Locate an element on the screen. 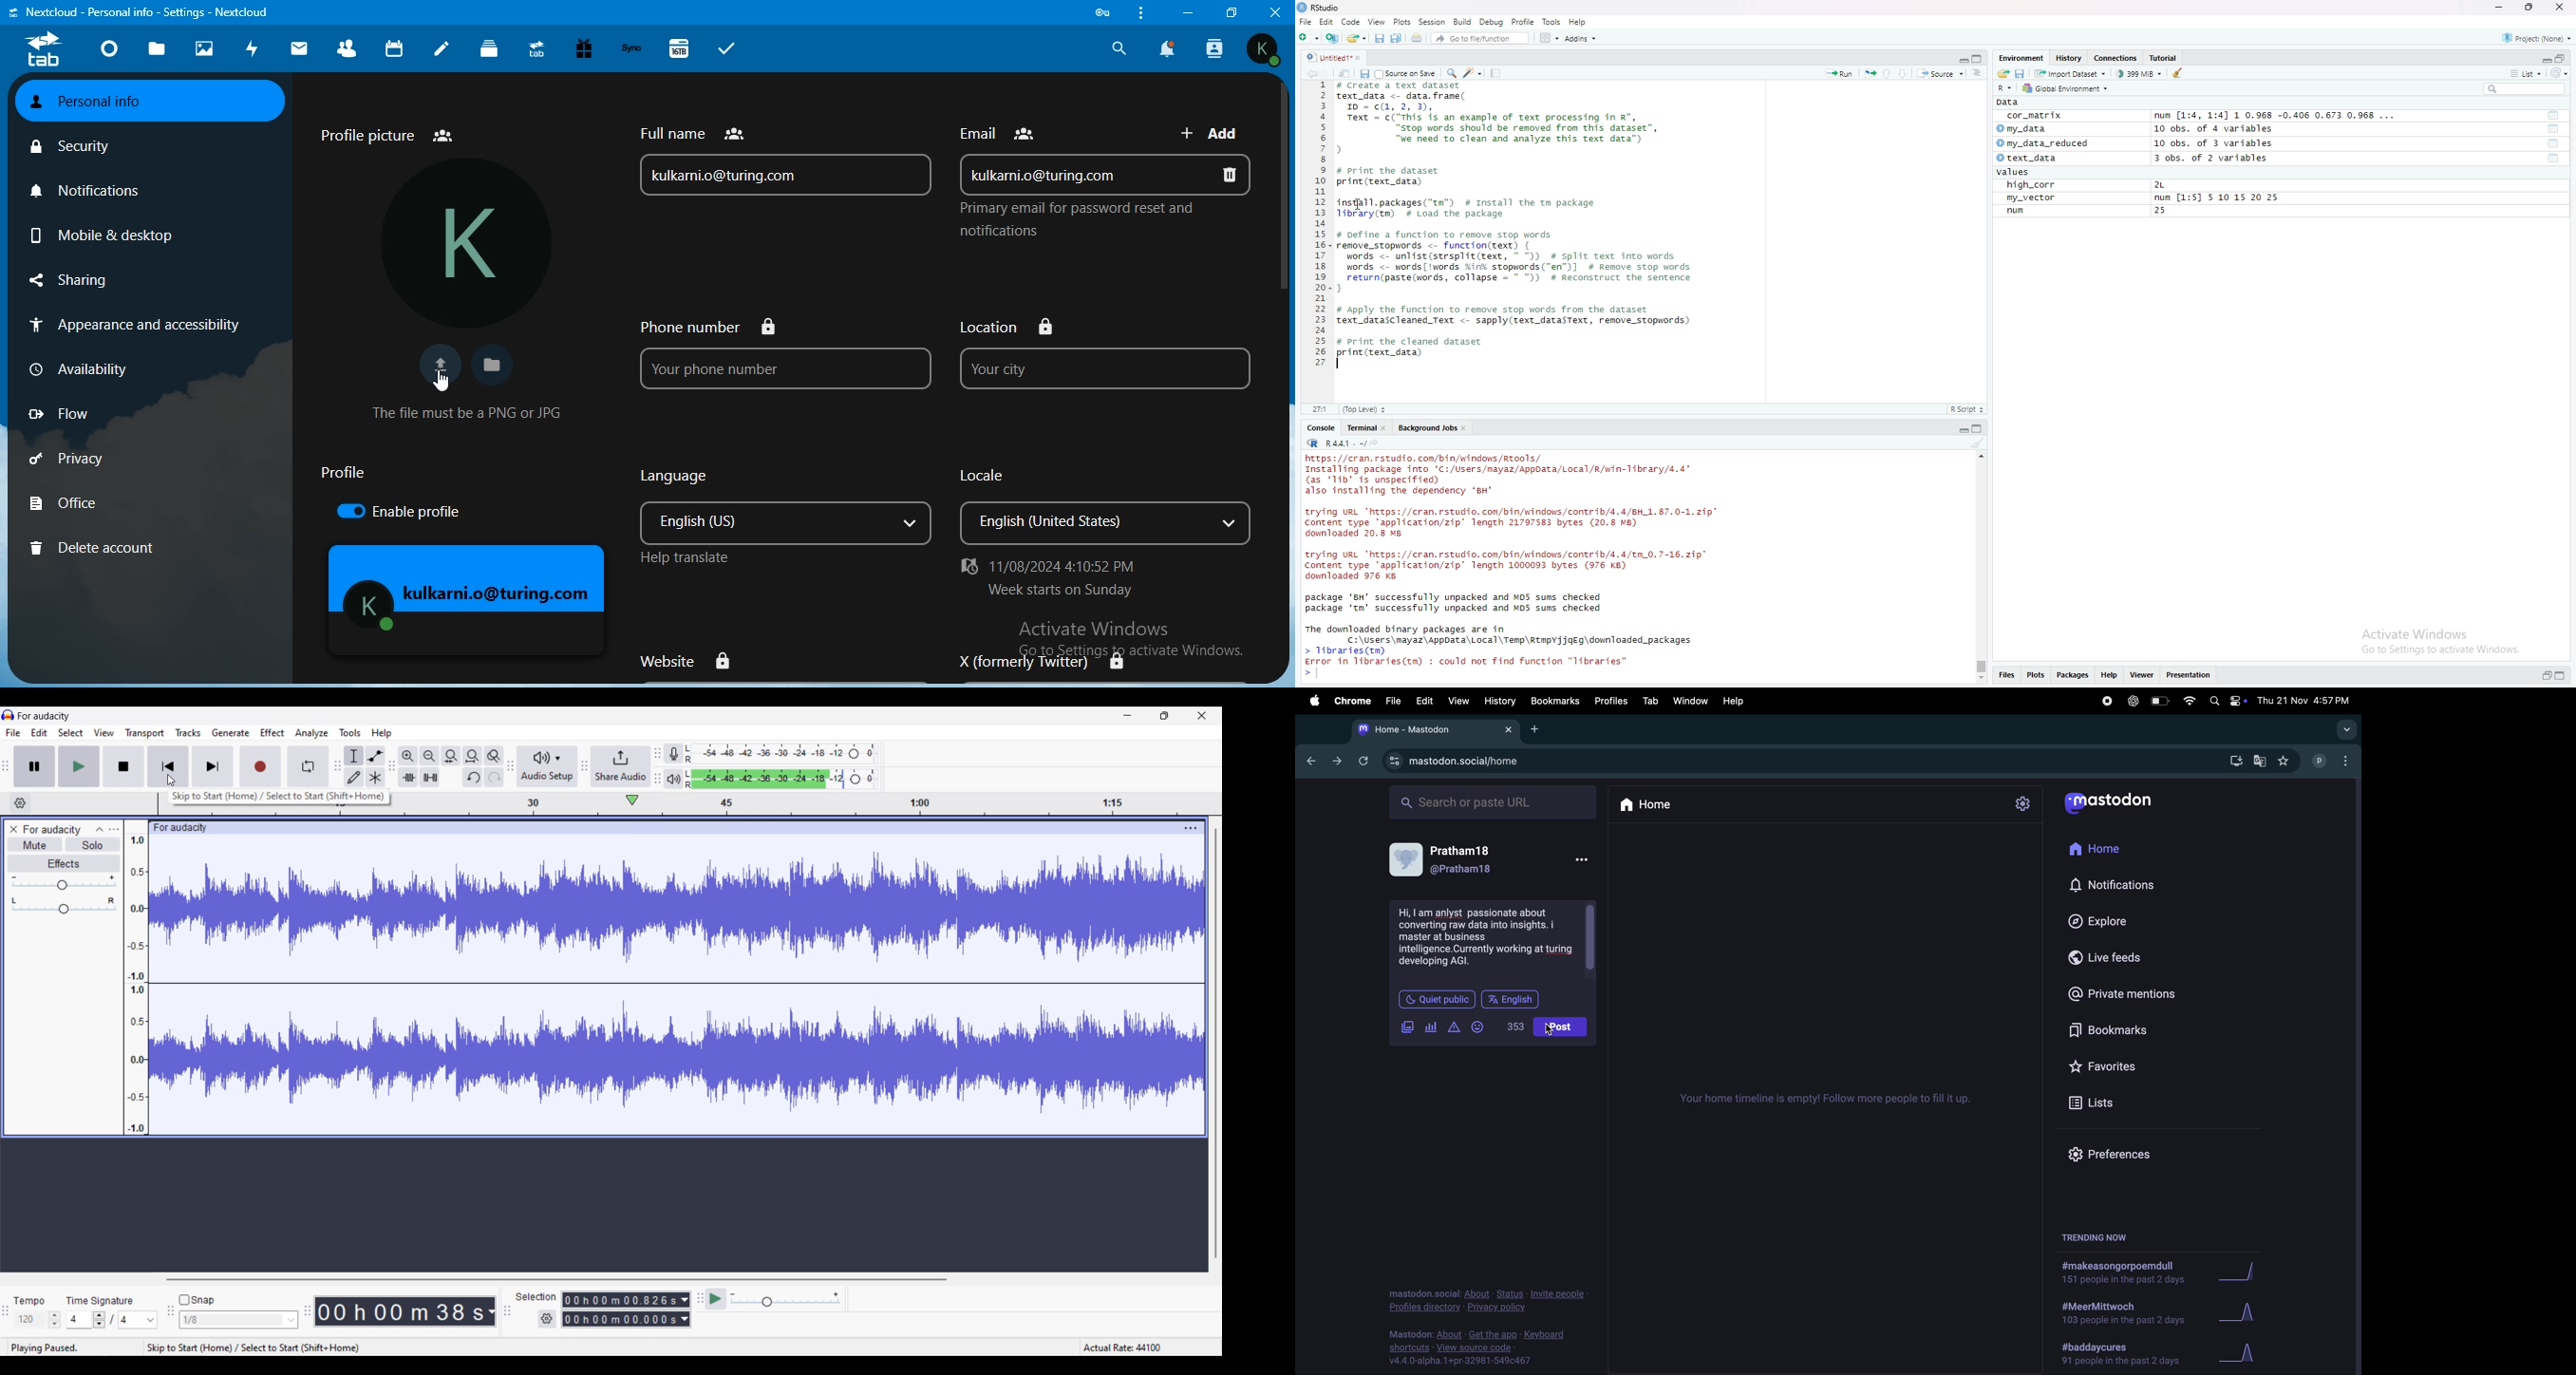 Image resolution: width=2576 pixels, height=1400 pixels. edit is located at coordinates (1422, 700).